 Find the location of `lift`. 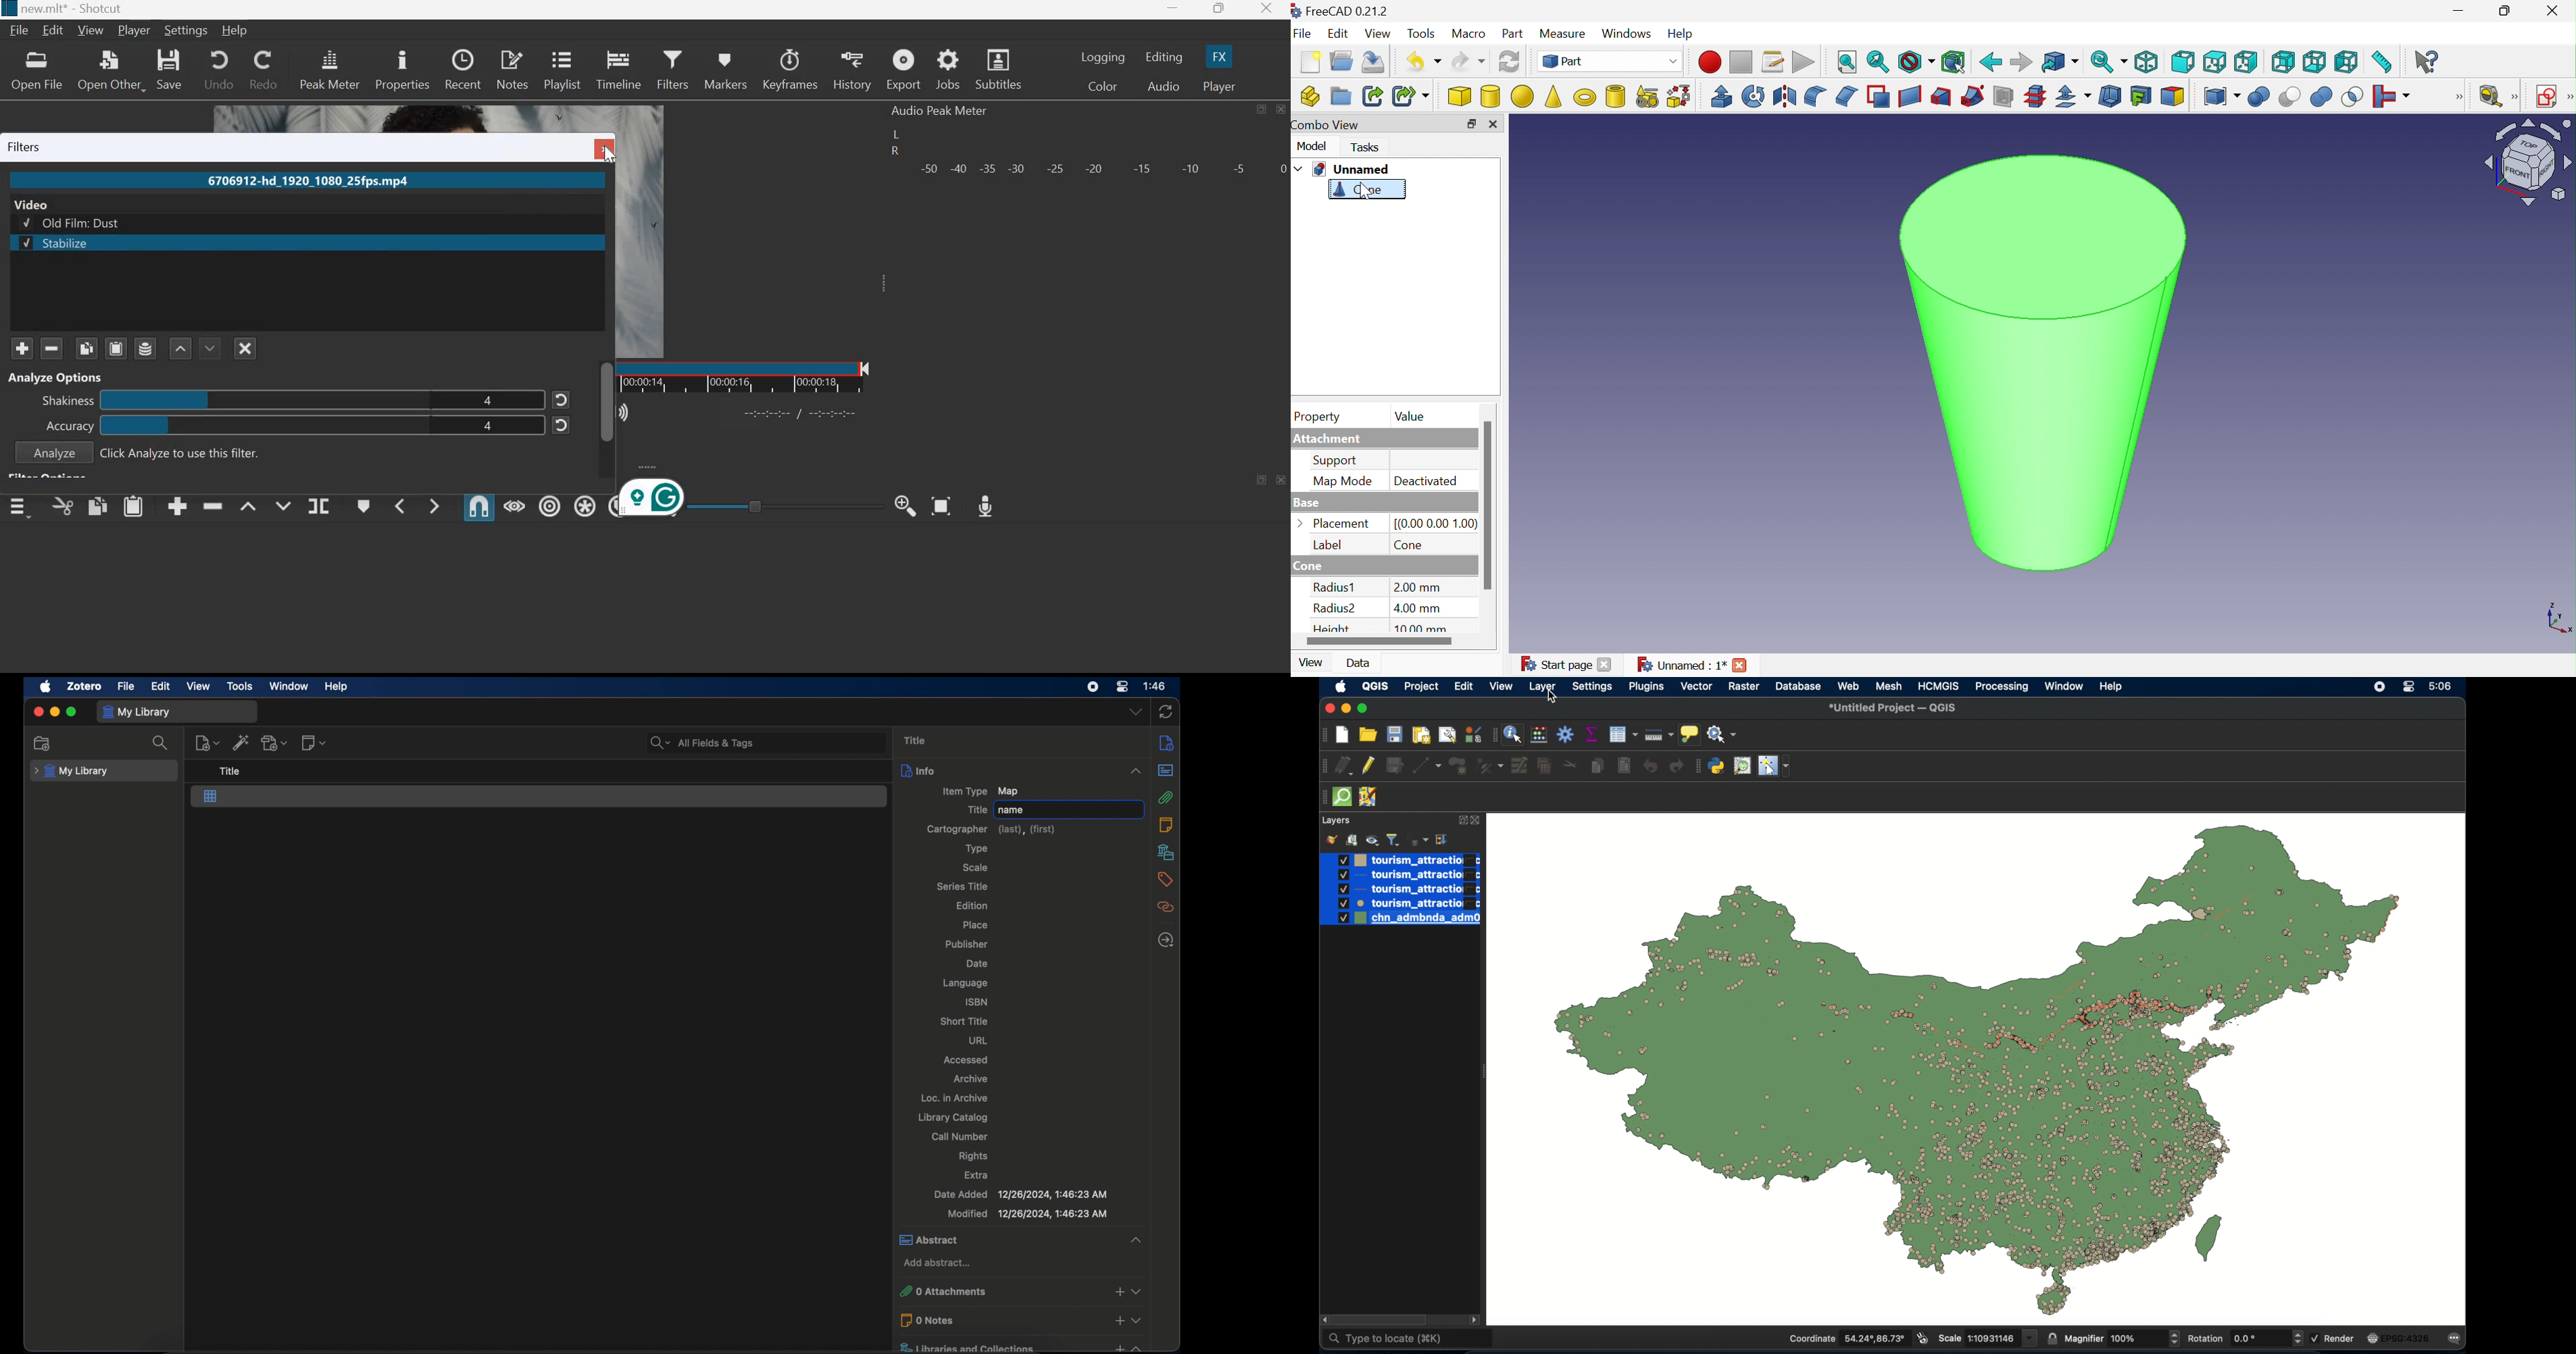

lift is located at coordinates (248, 505).